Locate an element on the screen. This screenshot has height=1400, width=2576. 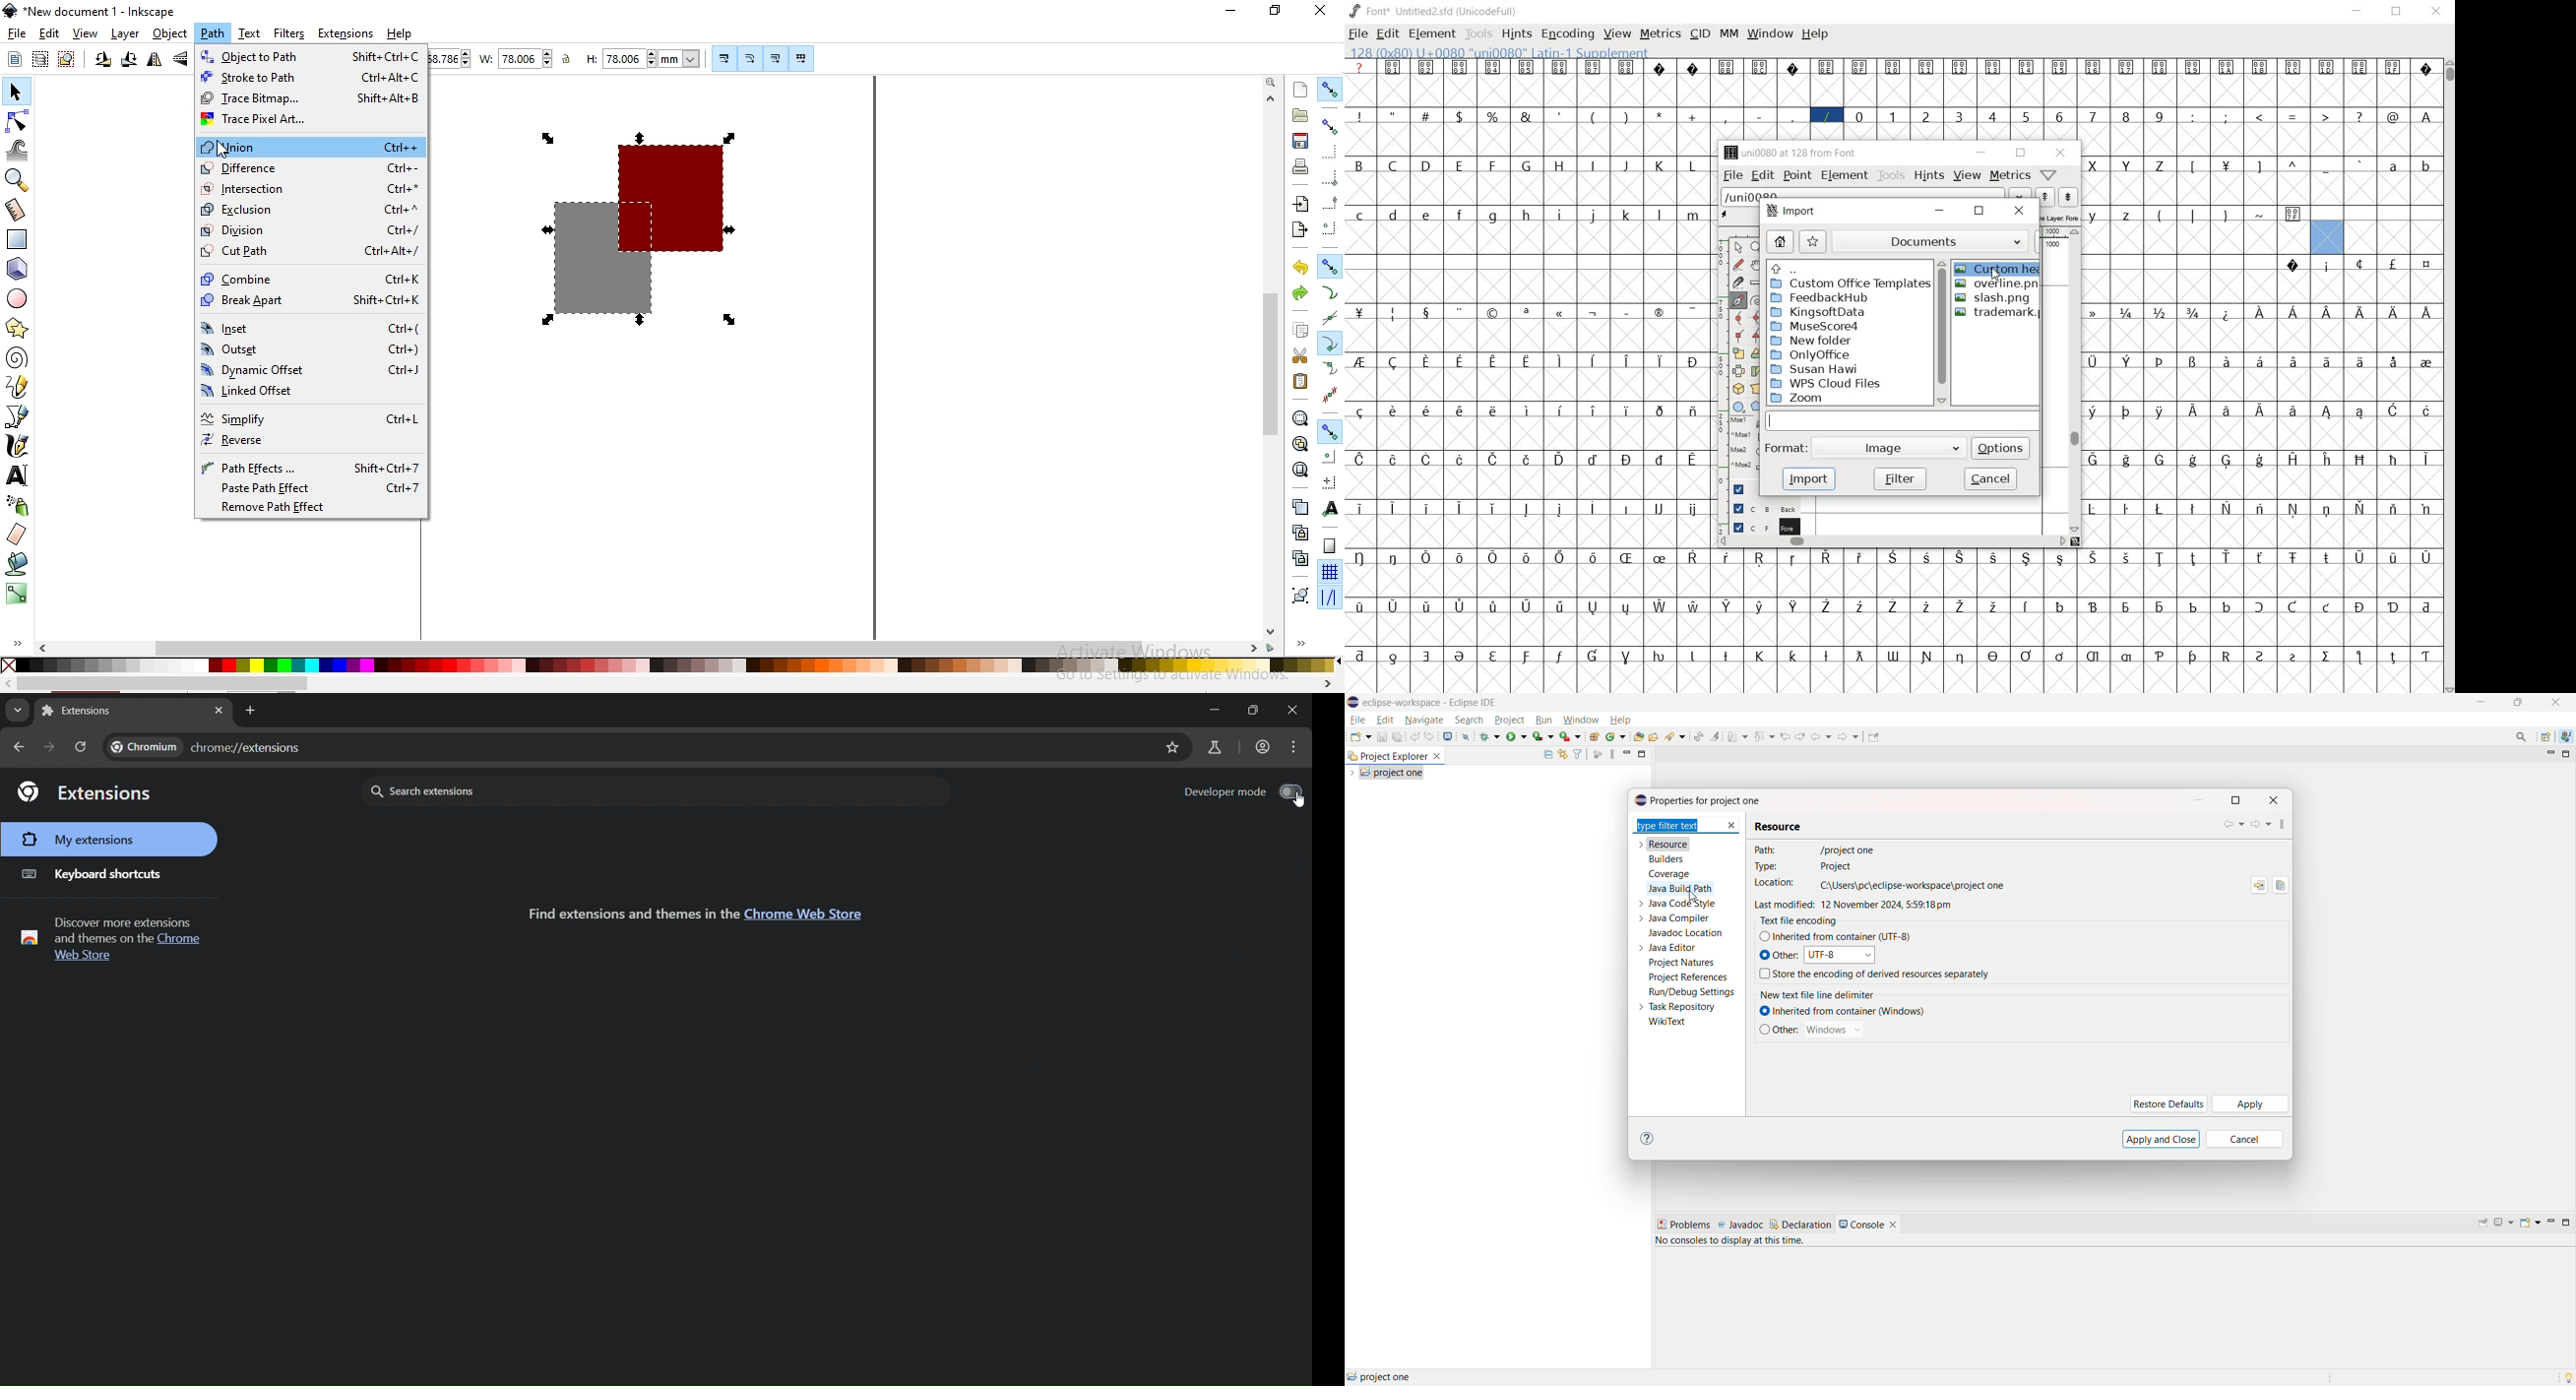
glyph is located at coordinates (1560, 656).